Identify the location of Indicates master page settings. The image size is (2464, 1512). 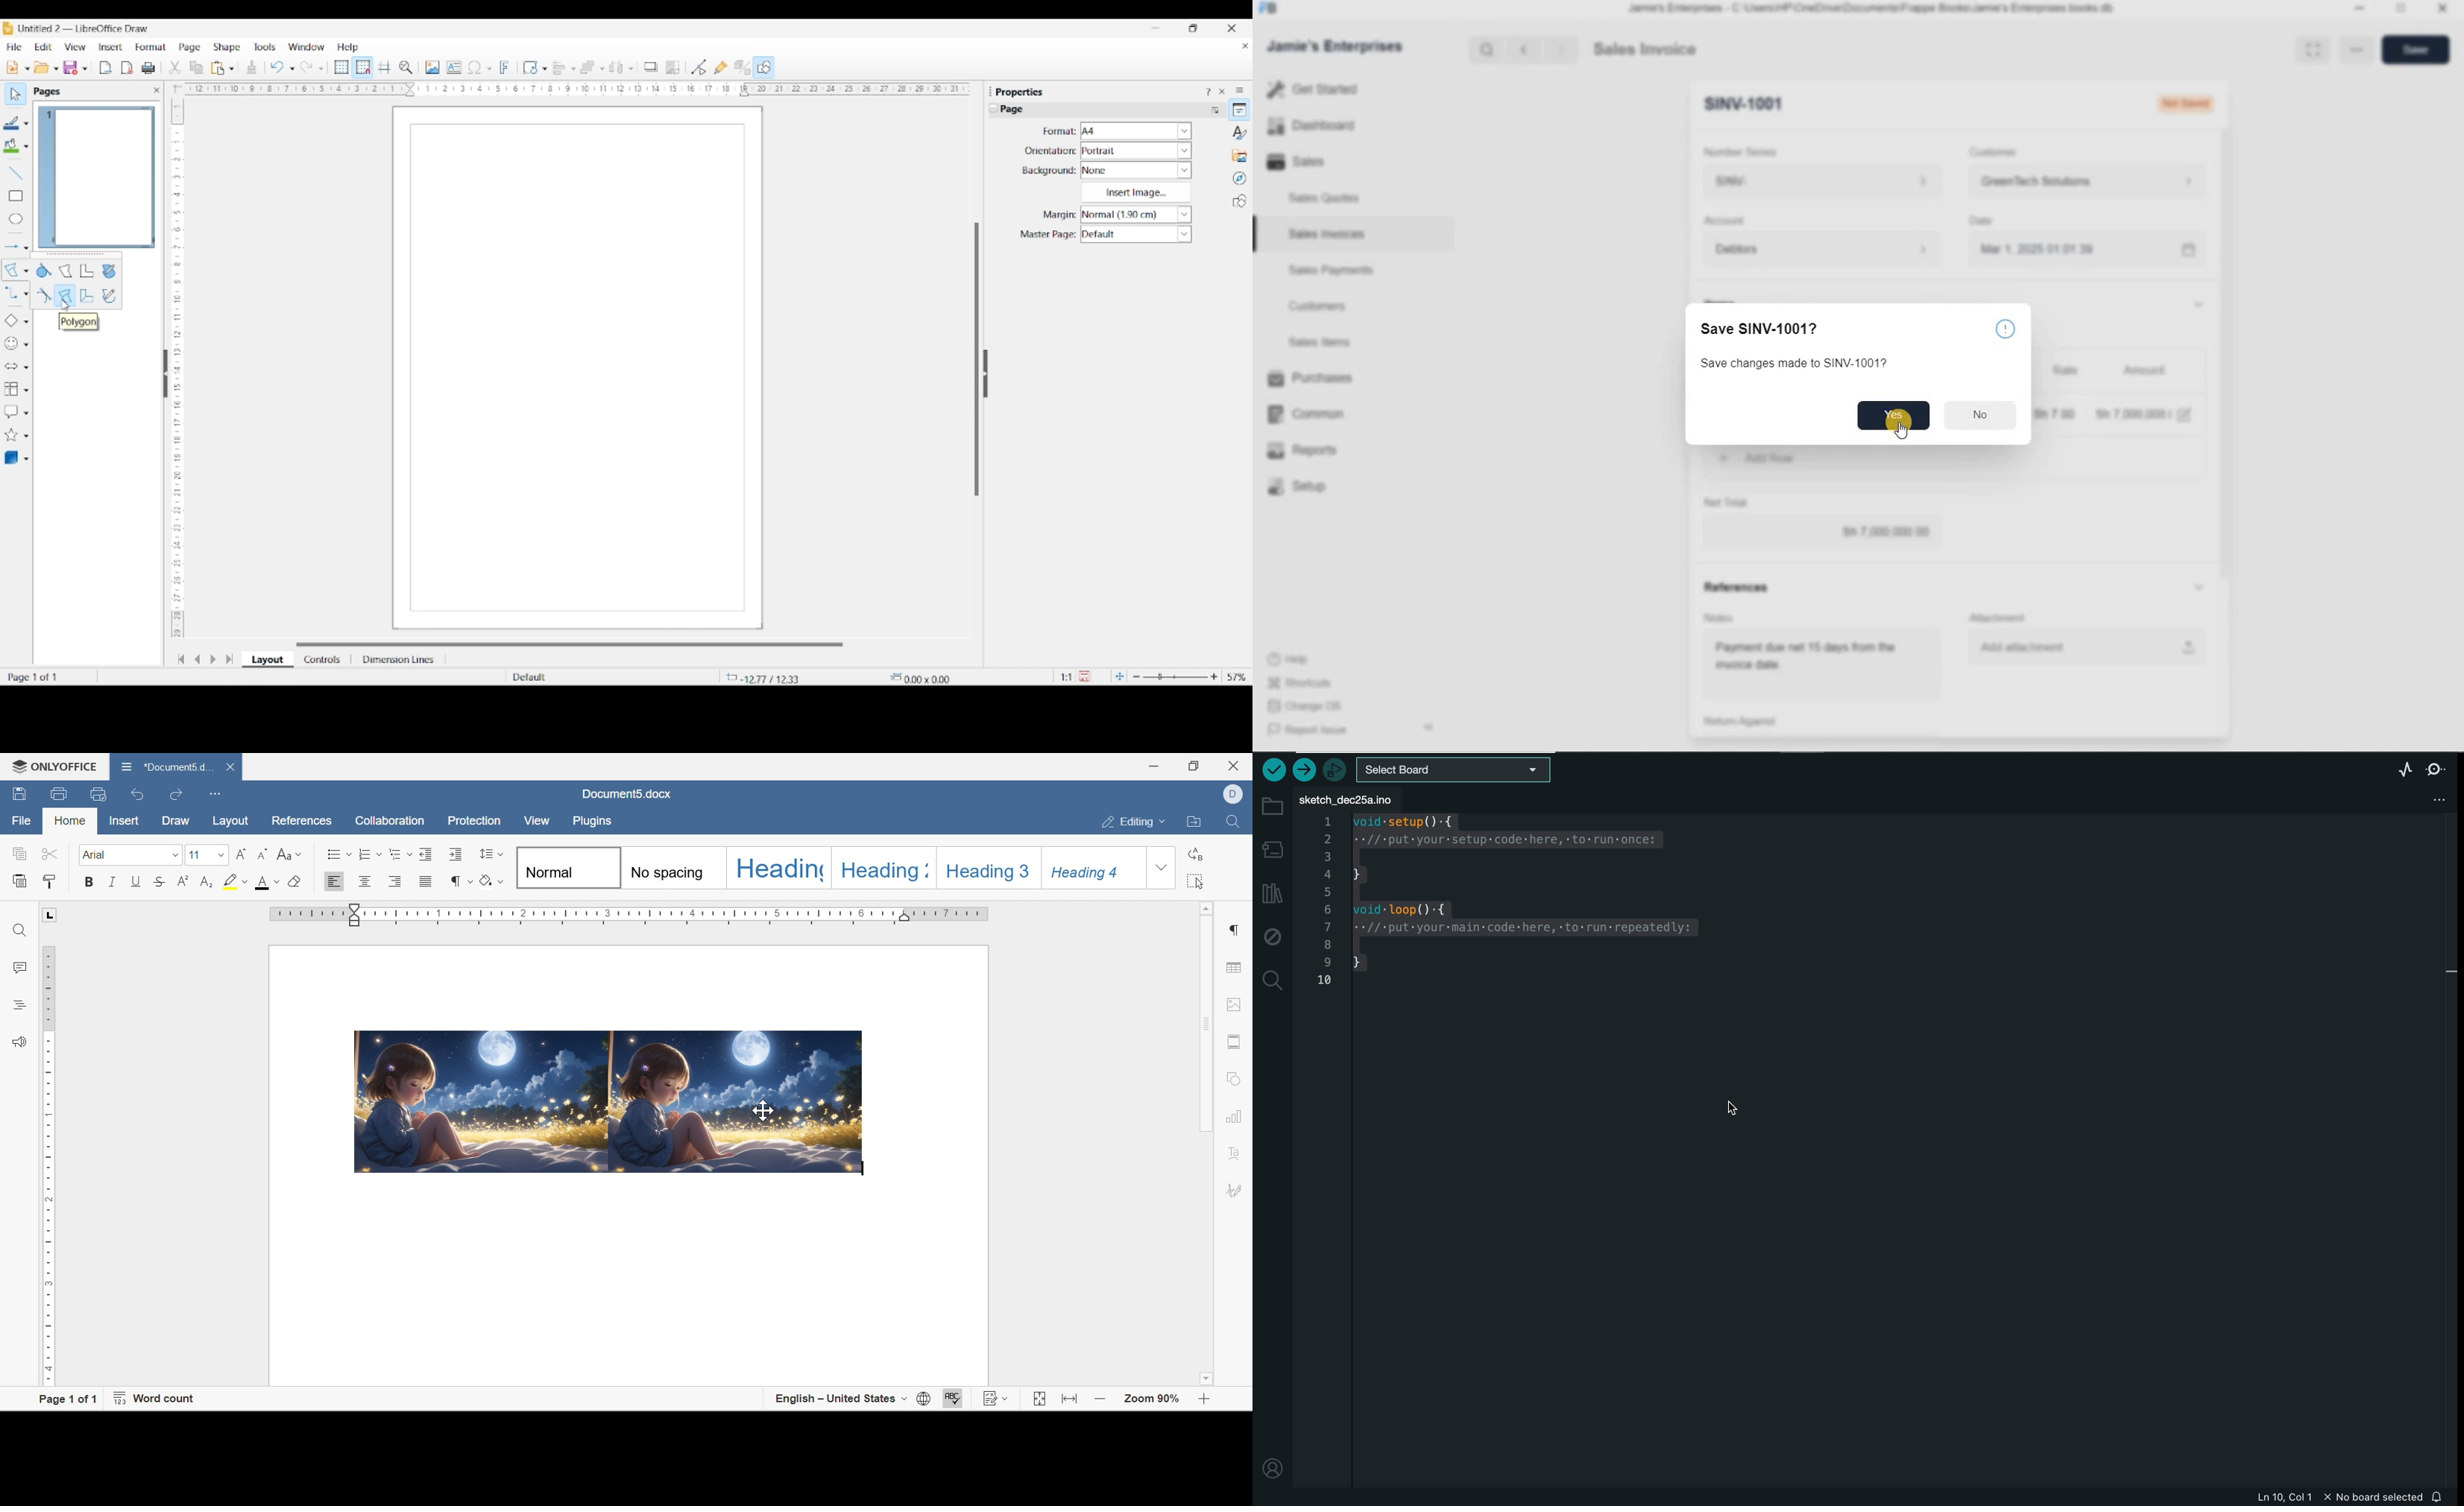
(1047, 235).